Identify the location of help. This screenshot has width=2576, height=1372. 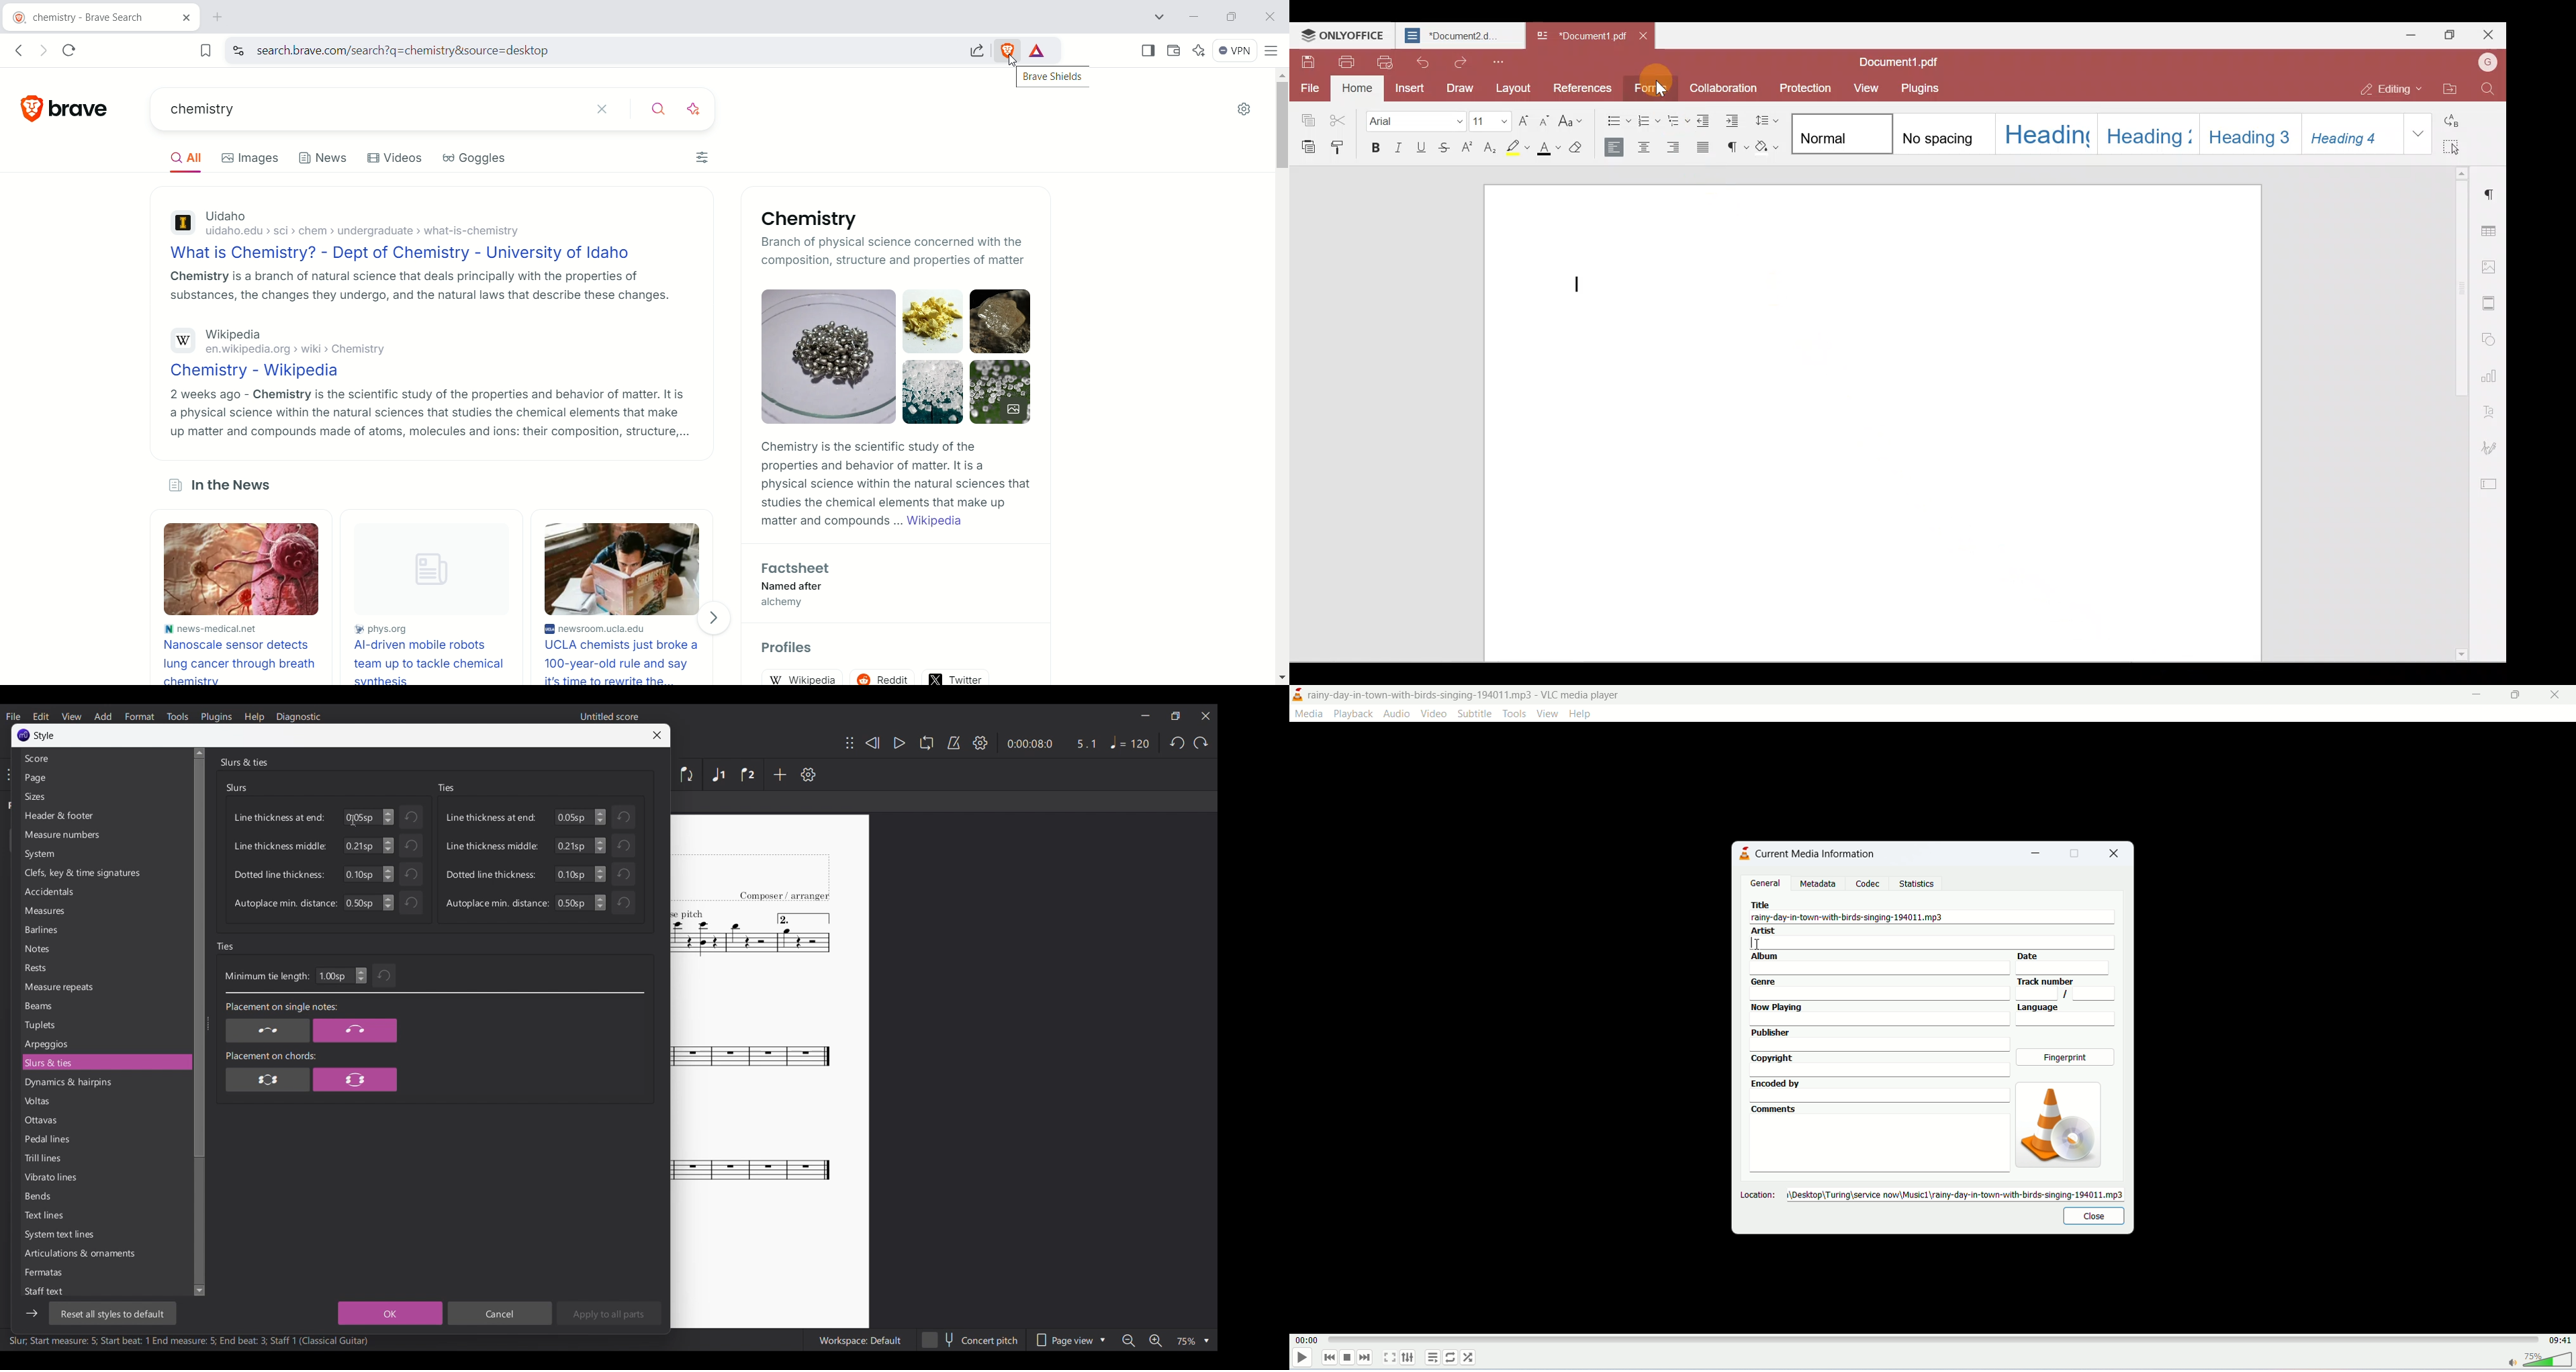
(1583, 715).